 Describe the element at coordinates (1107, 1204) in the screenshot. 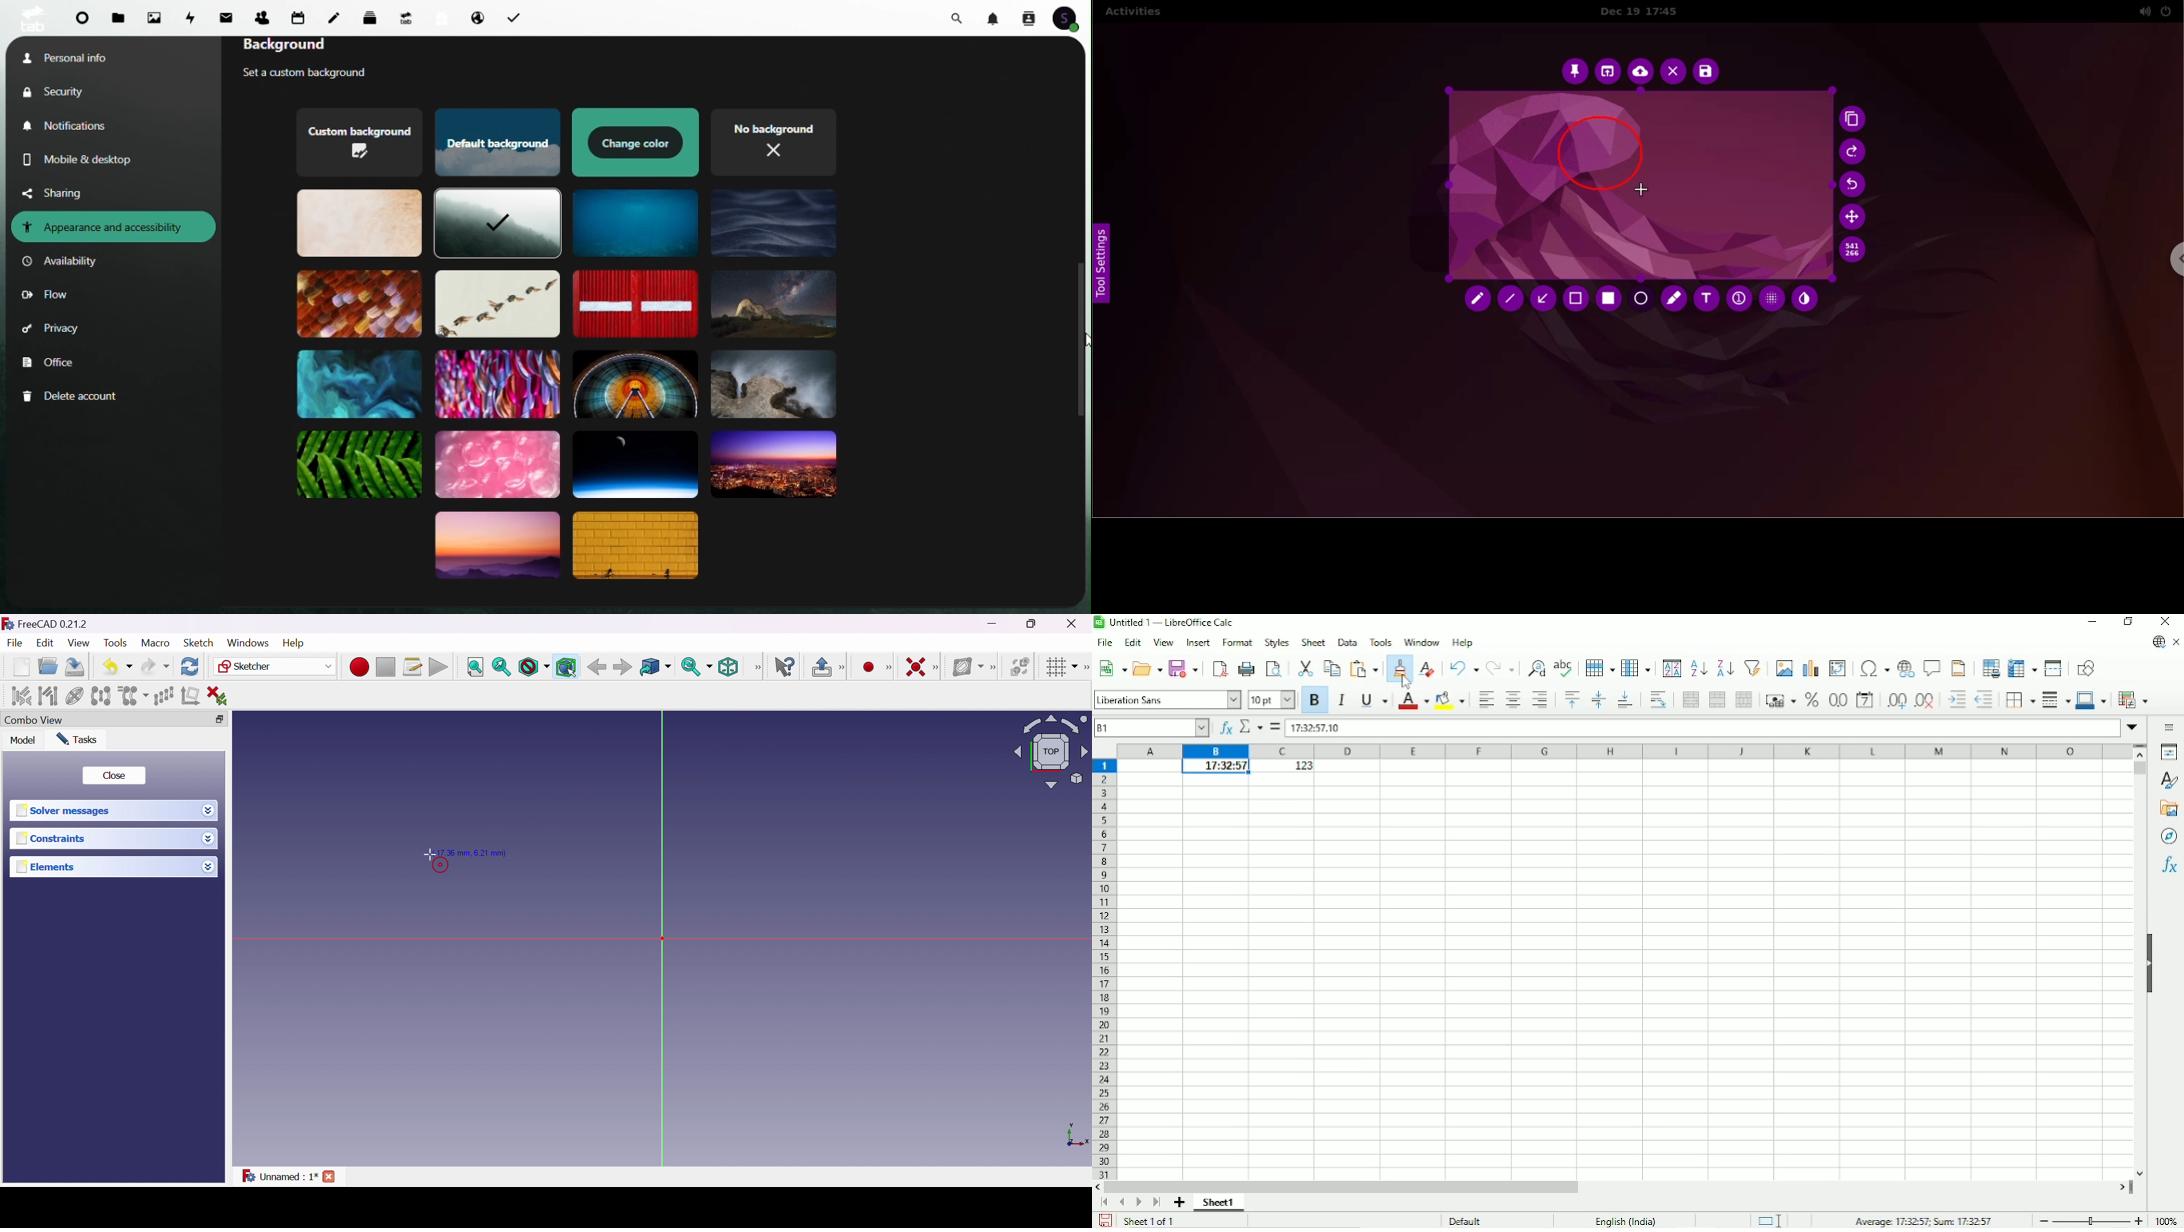

I see `Scroll to first sheet` at that location.